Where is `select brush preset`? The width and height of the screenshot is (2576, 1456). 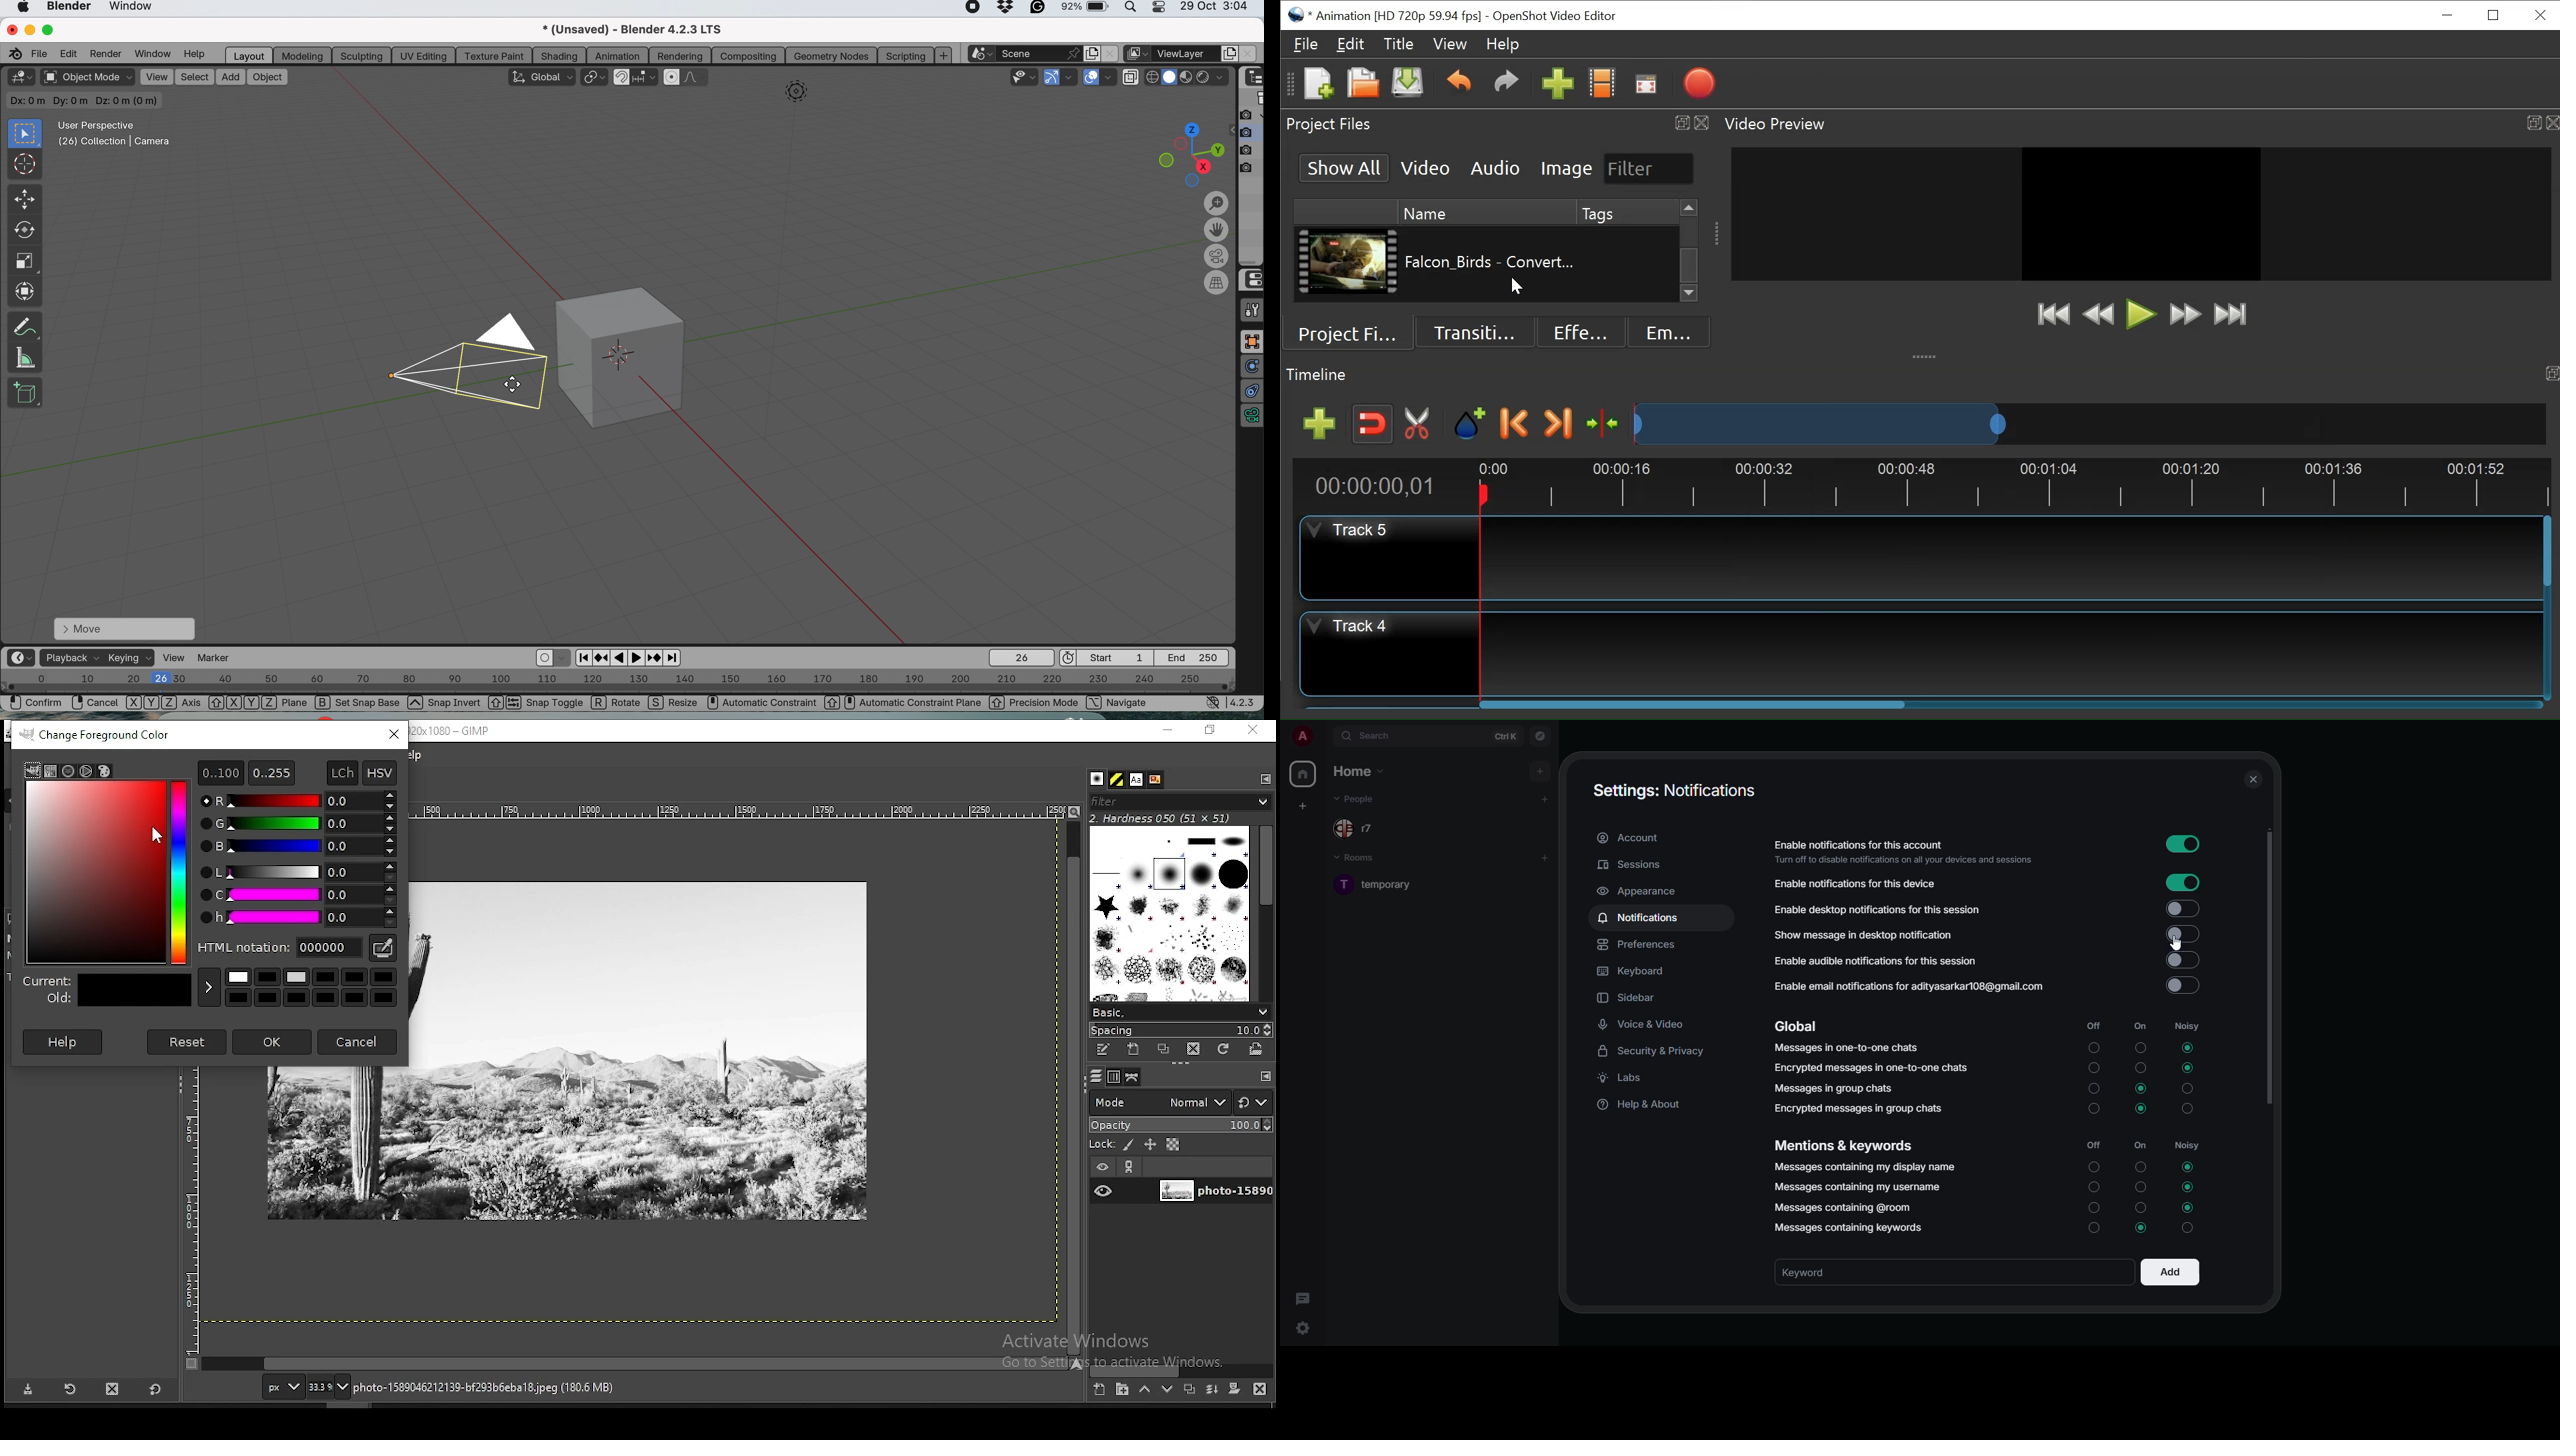 select brush preset is located at coordinates (1178, 1011).